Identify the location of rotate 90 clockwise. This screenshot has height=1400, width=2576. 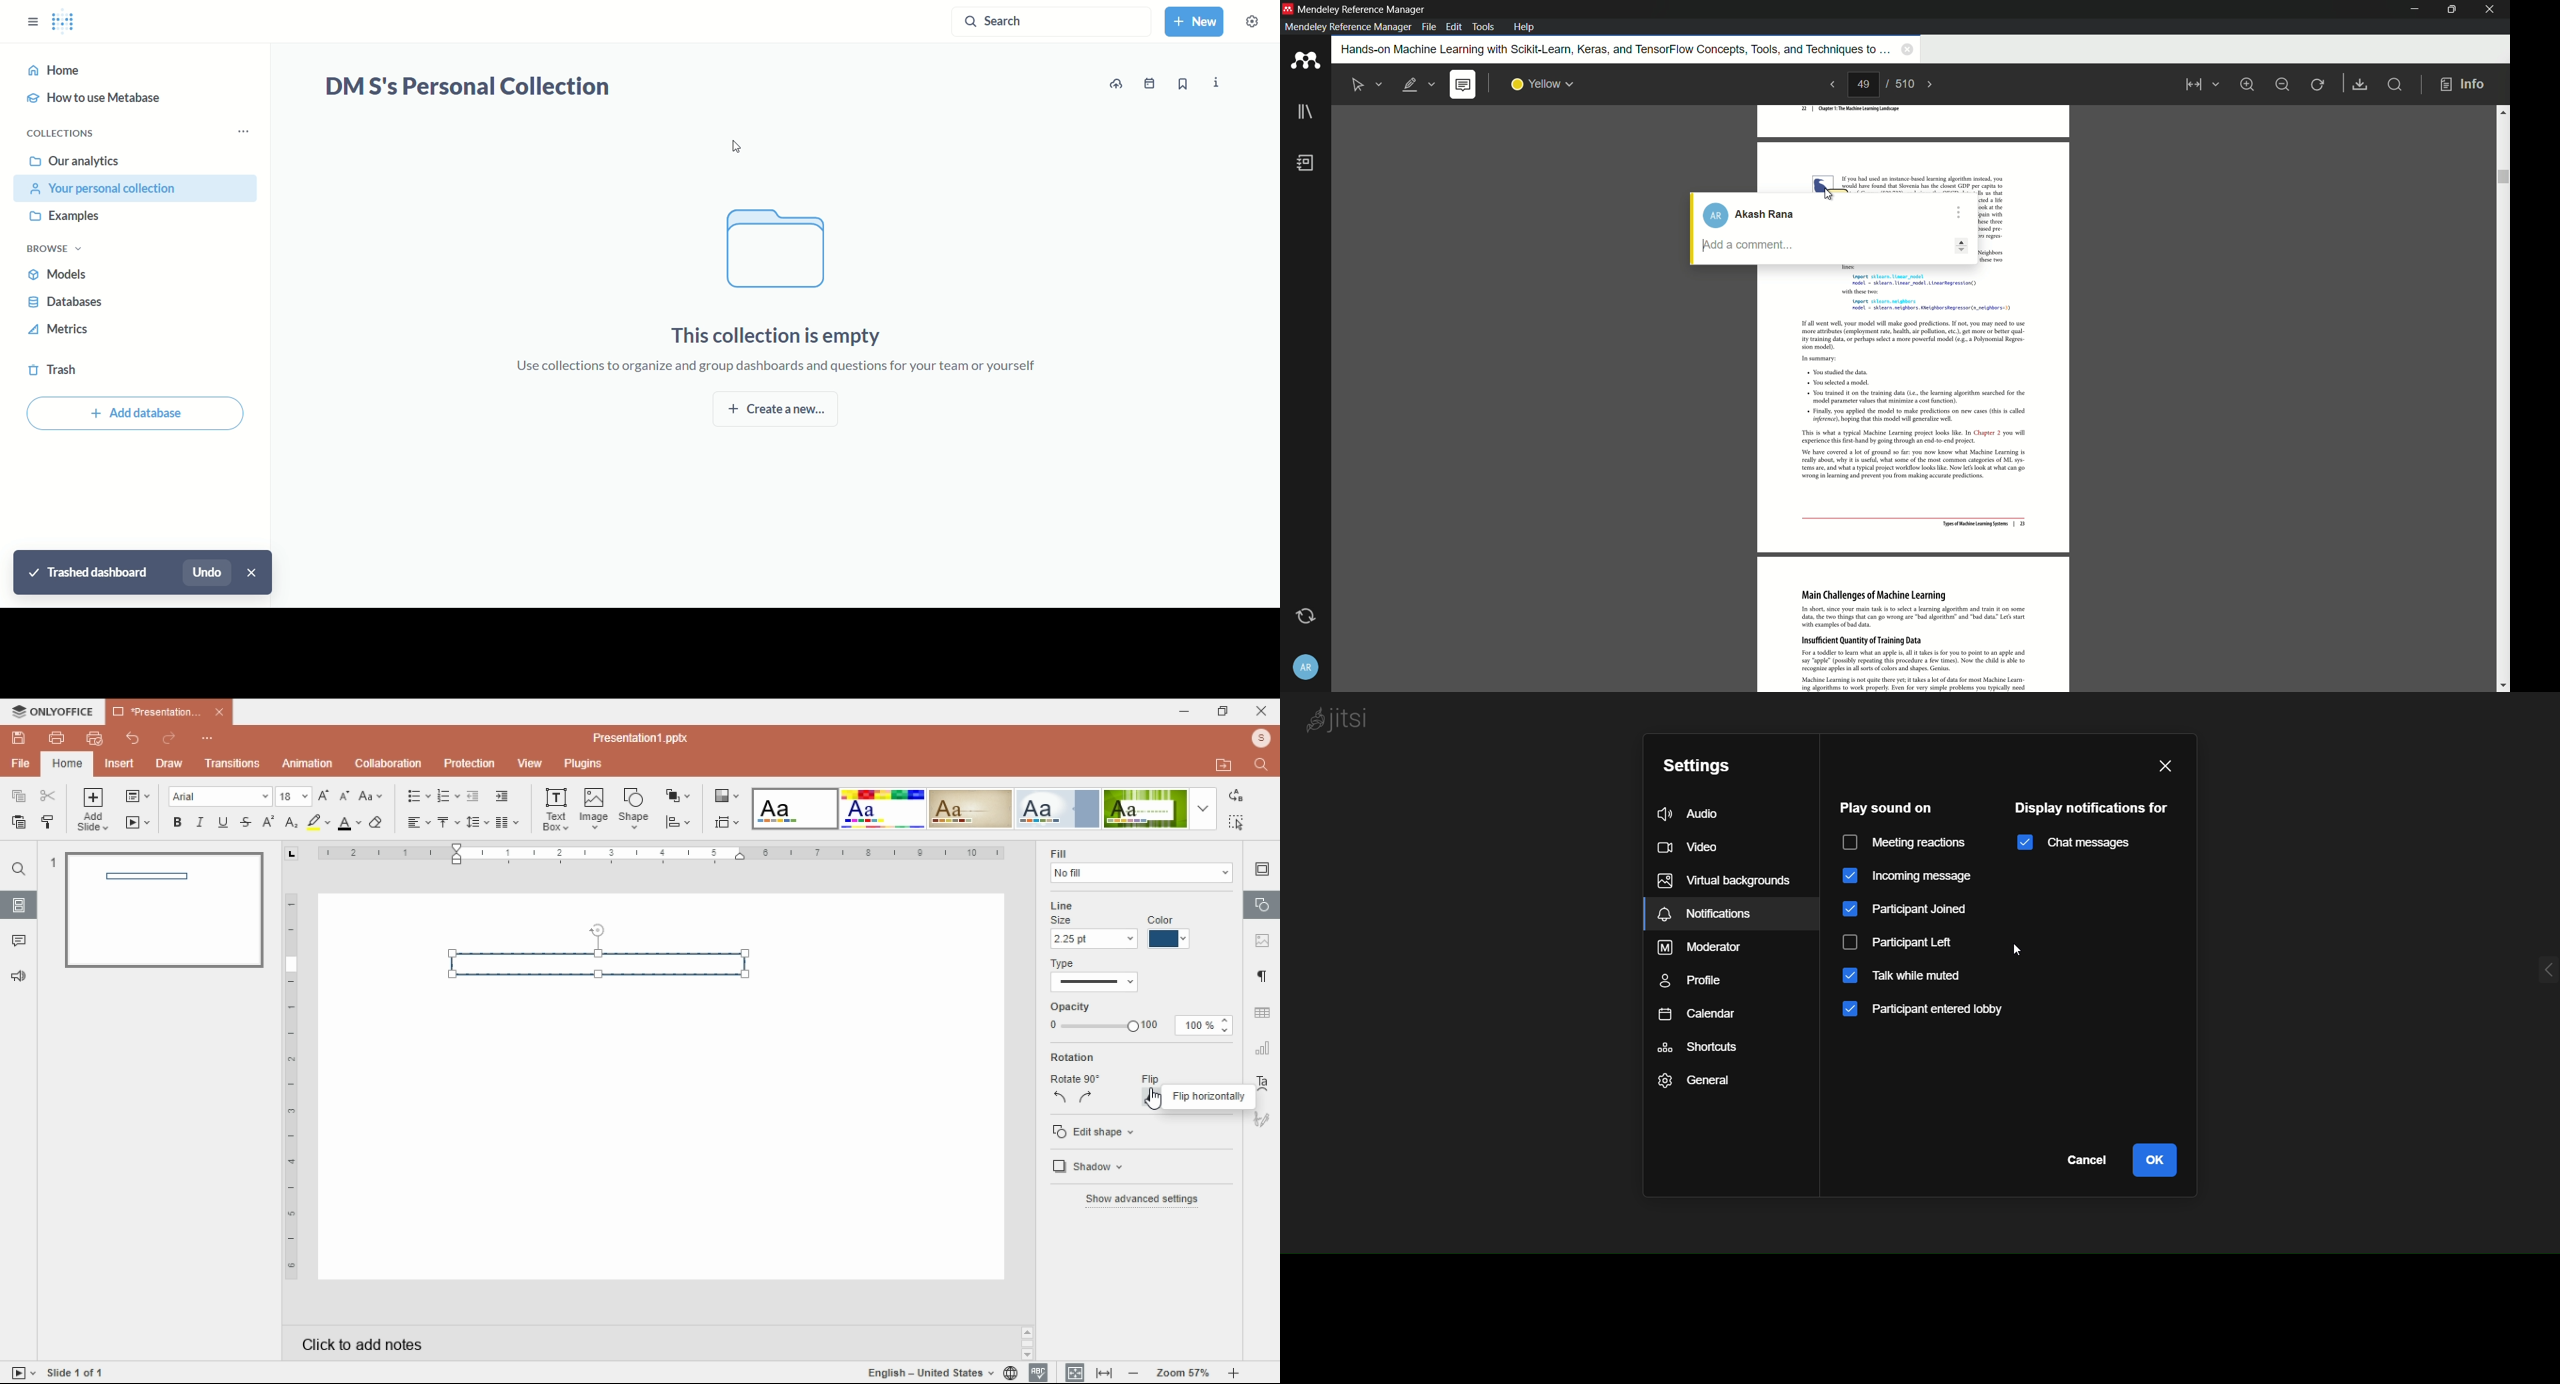
(1086, 1097).